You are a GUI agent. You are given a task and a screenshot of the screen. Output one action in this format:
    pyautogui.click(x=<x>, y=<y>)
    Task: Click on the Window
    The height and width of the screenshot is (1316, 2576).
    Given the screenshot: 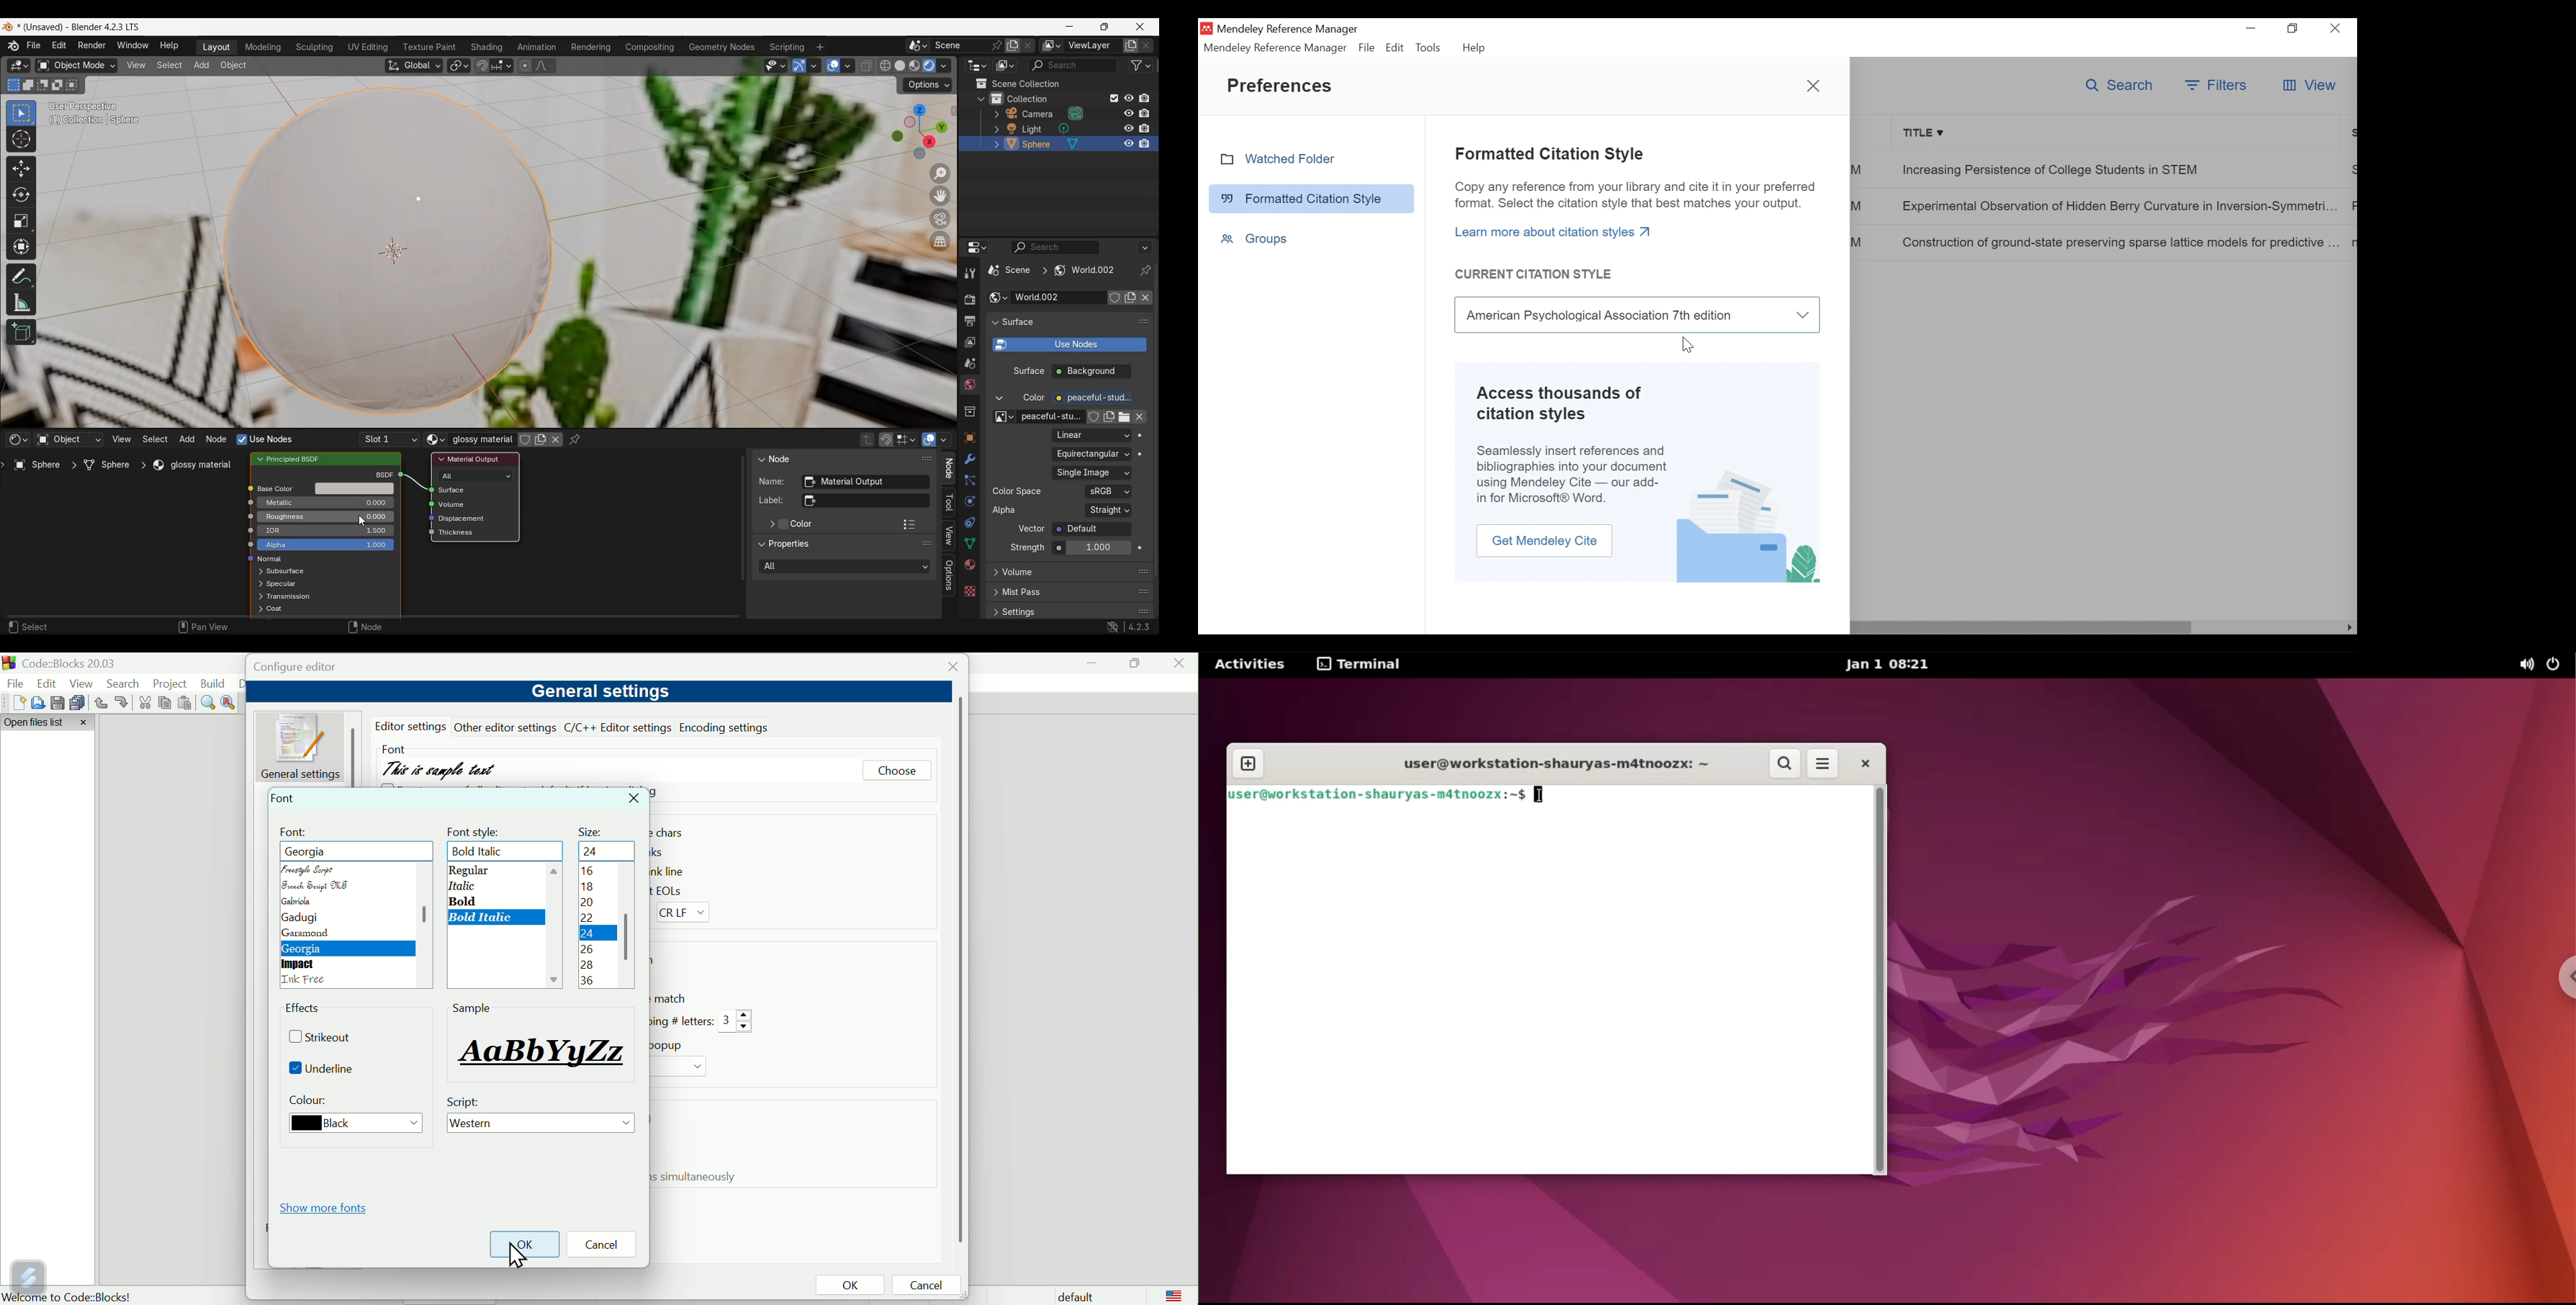 What is the action you would take?
    pyautogui.click(x=132, y=46)
    